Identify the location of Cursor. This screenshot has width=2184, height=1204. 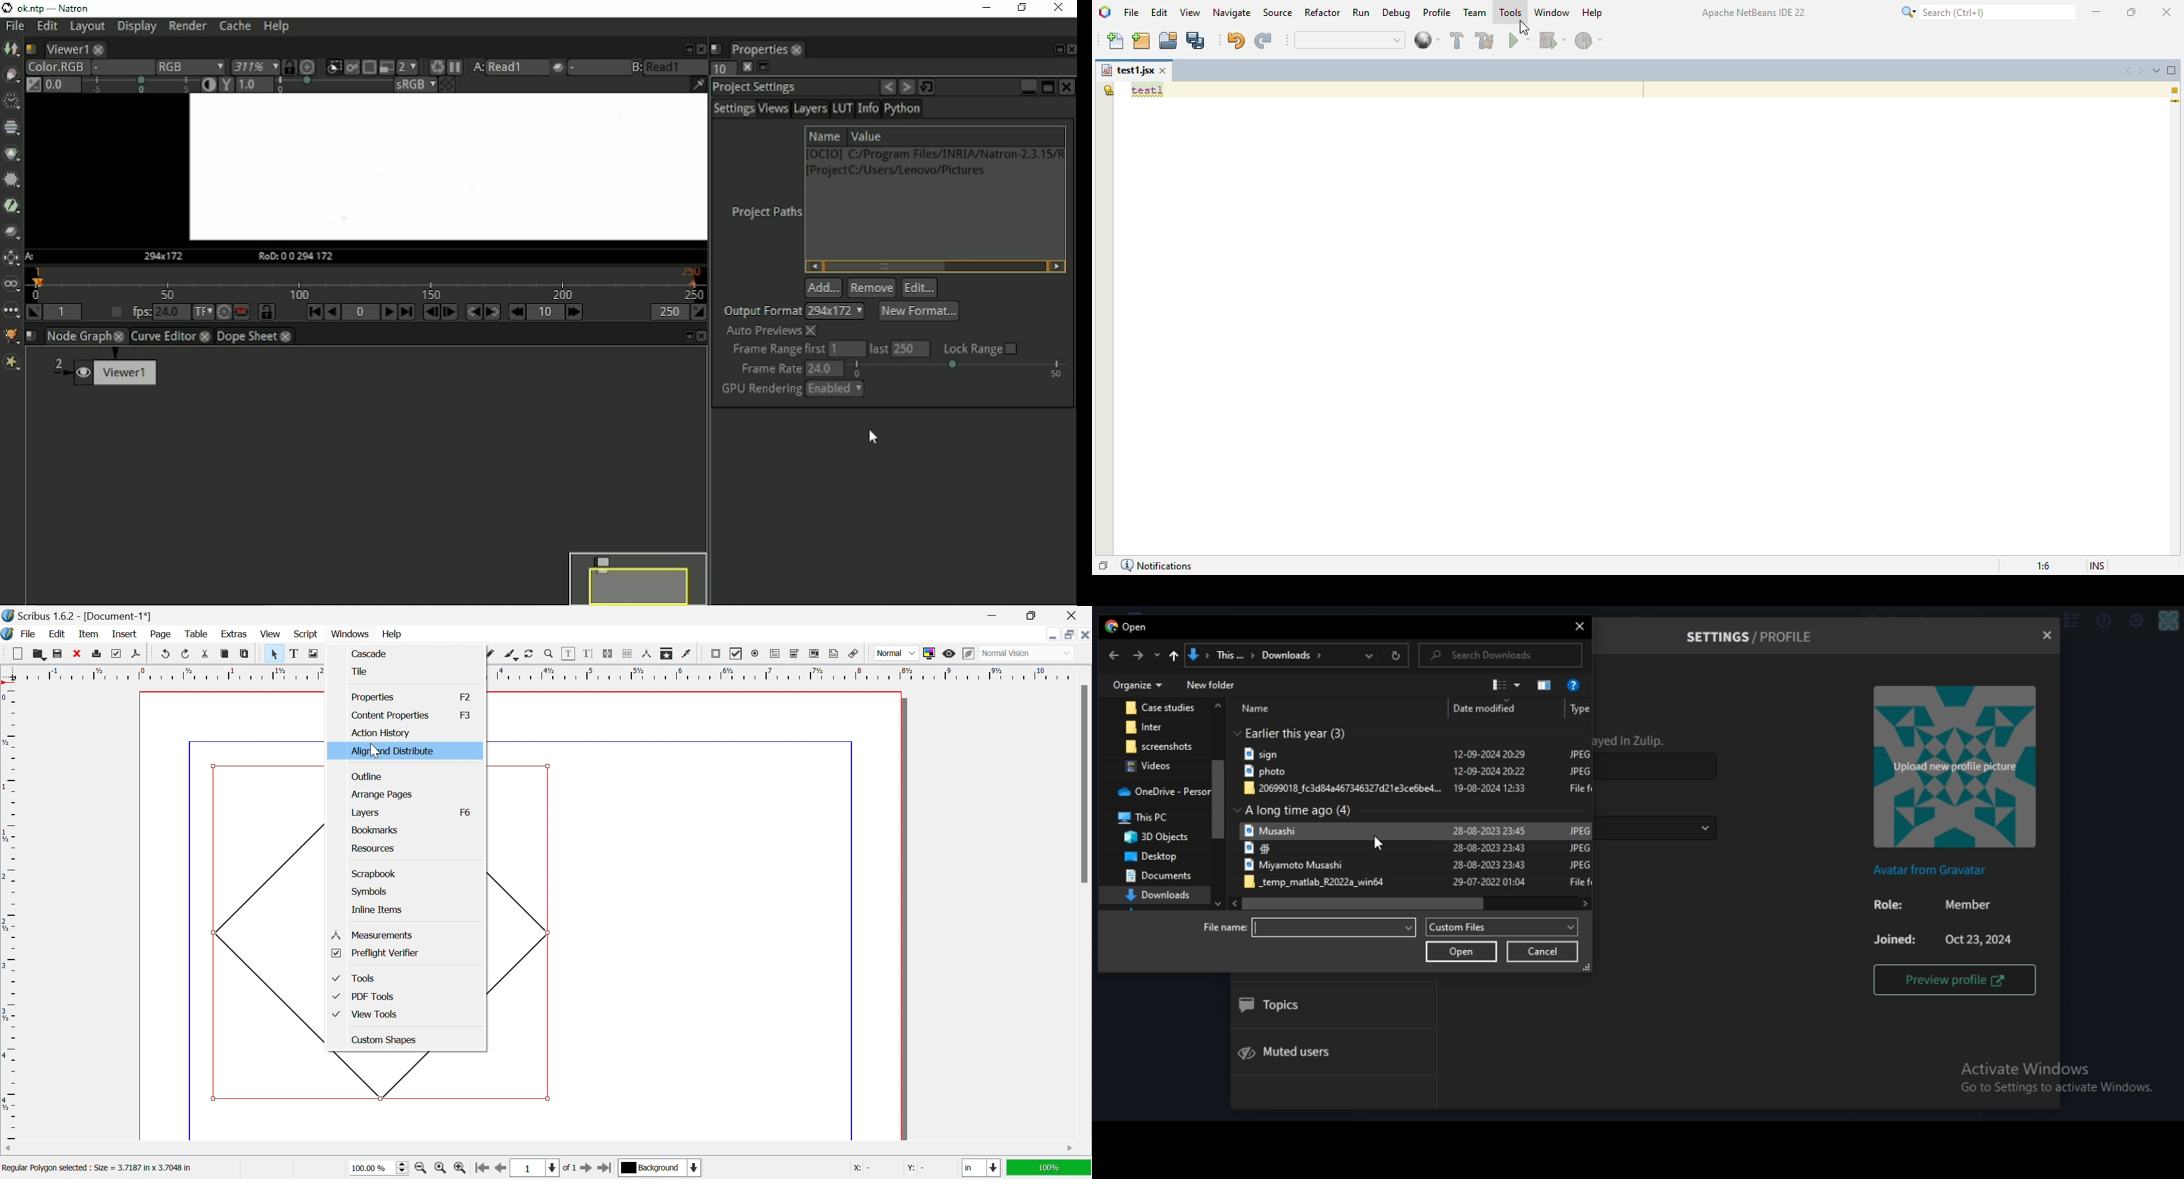
(376, 752).